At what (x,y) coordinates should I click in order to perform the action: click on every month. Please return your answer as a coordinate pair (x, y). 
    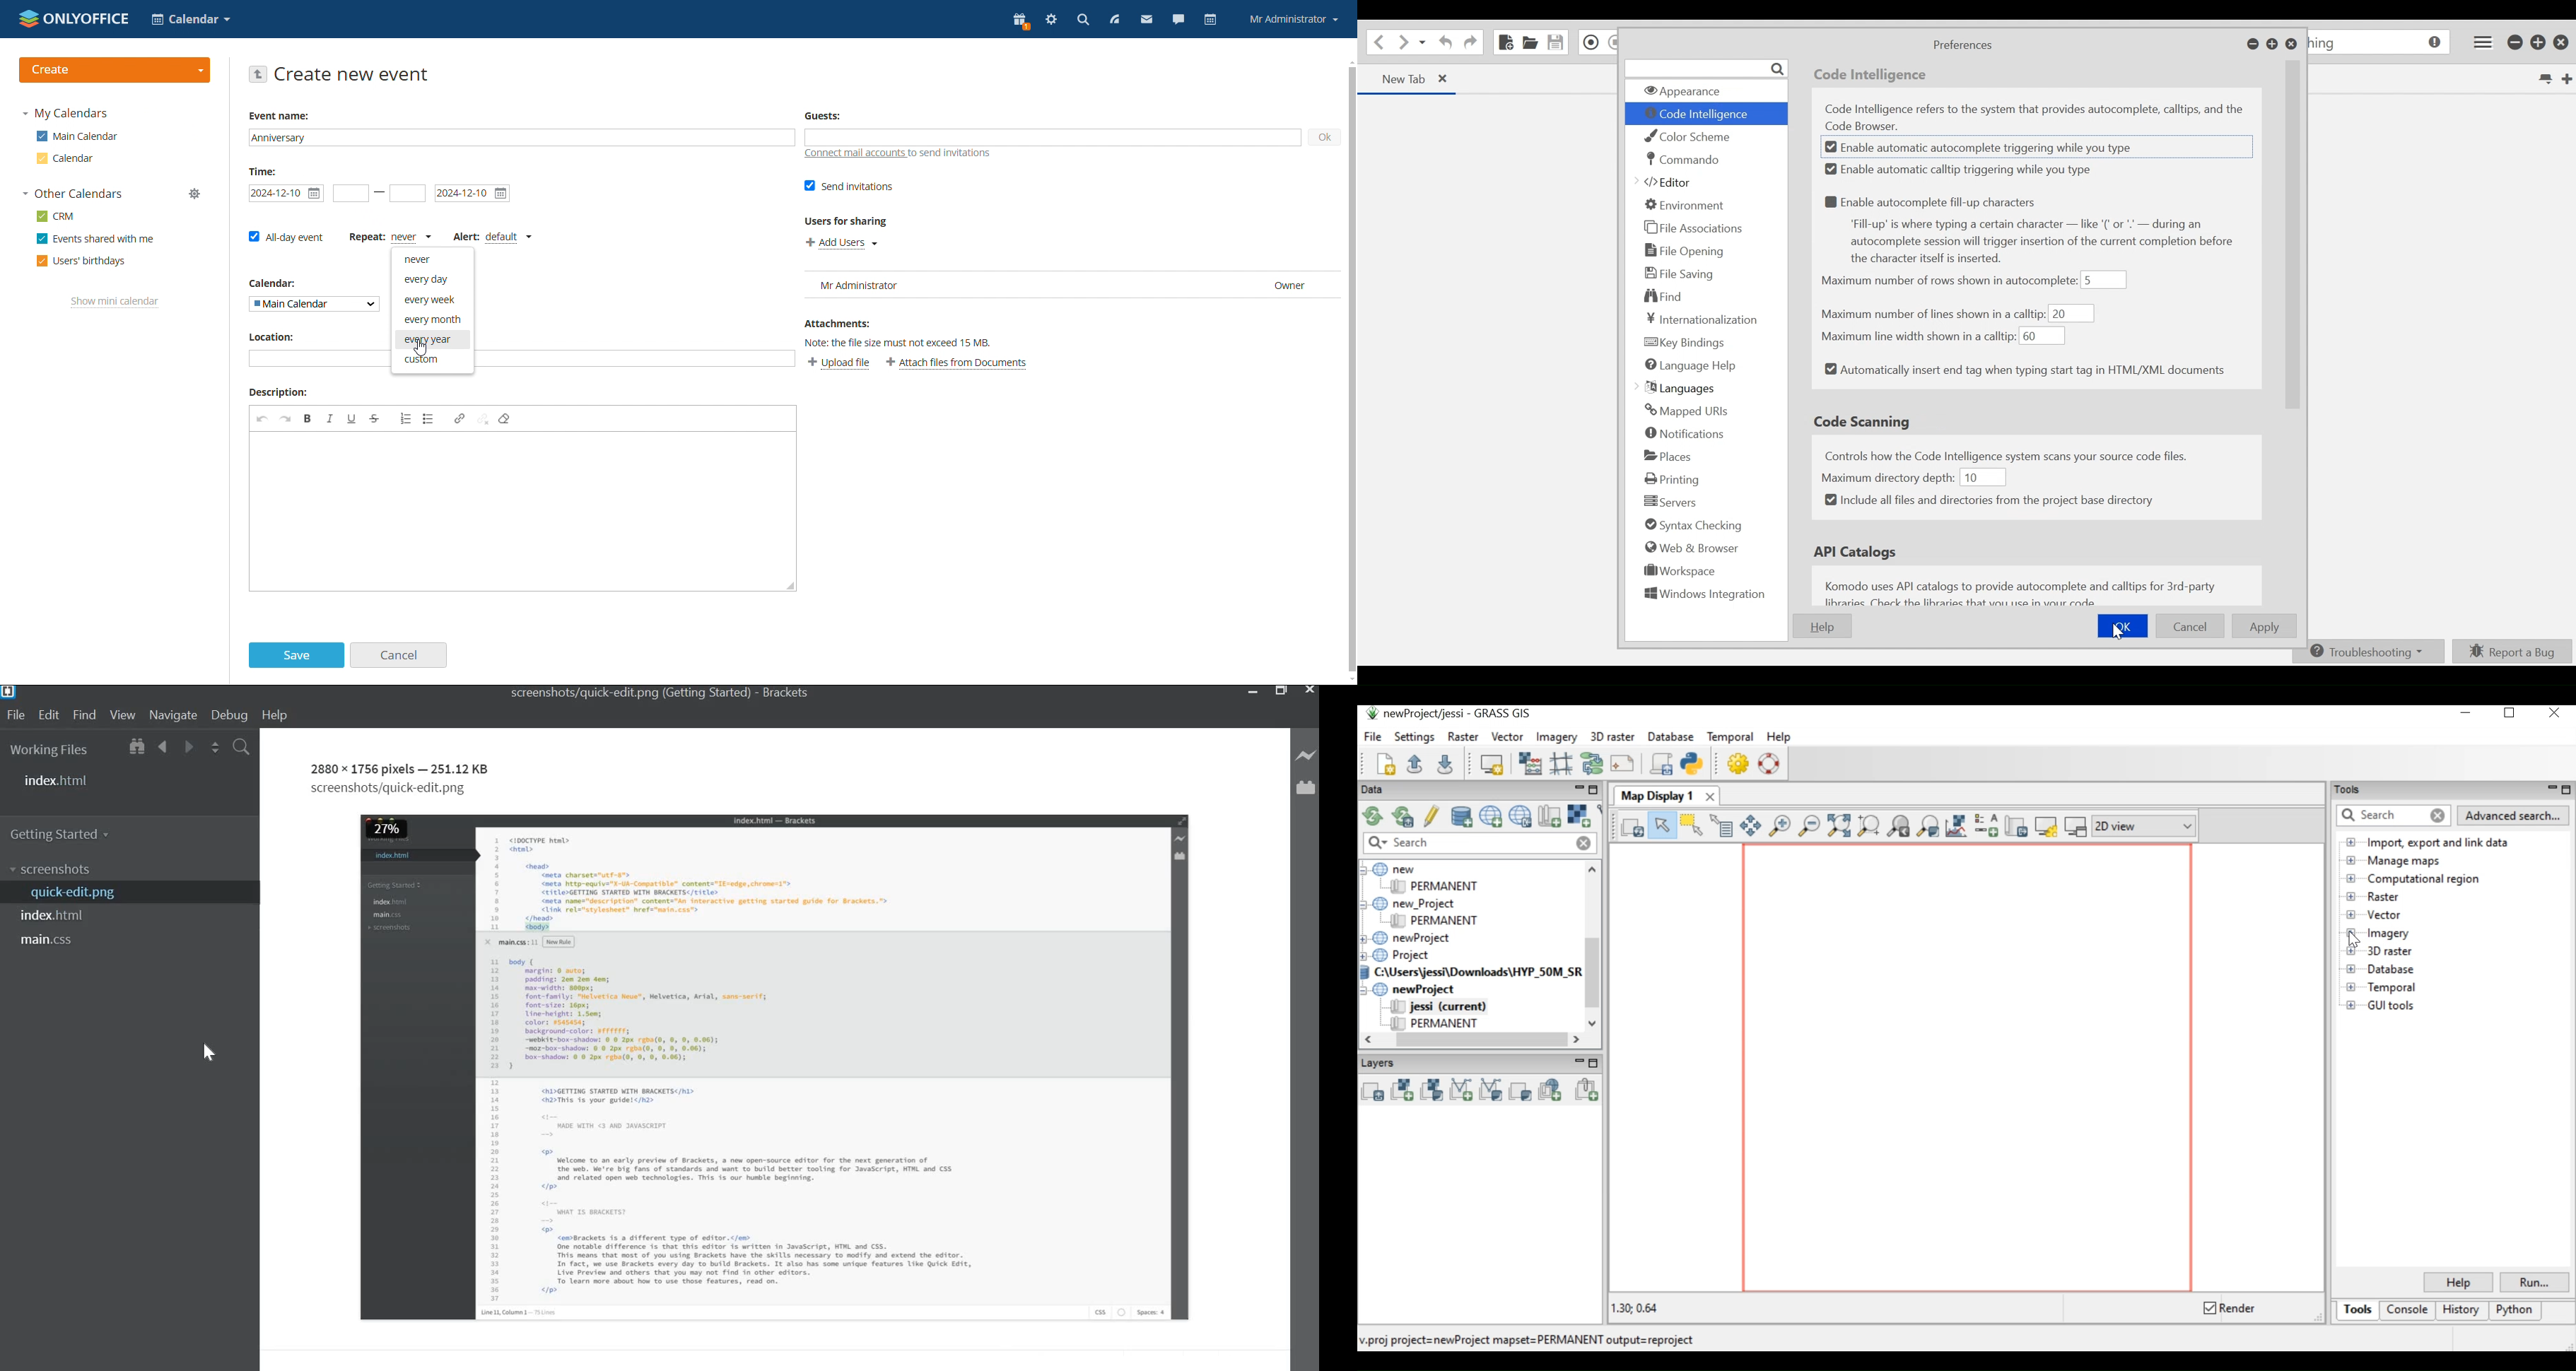
    Looking at the image, I should click on (431, 320).